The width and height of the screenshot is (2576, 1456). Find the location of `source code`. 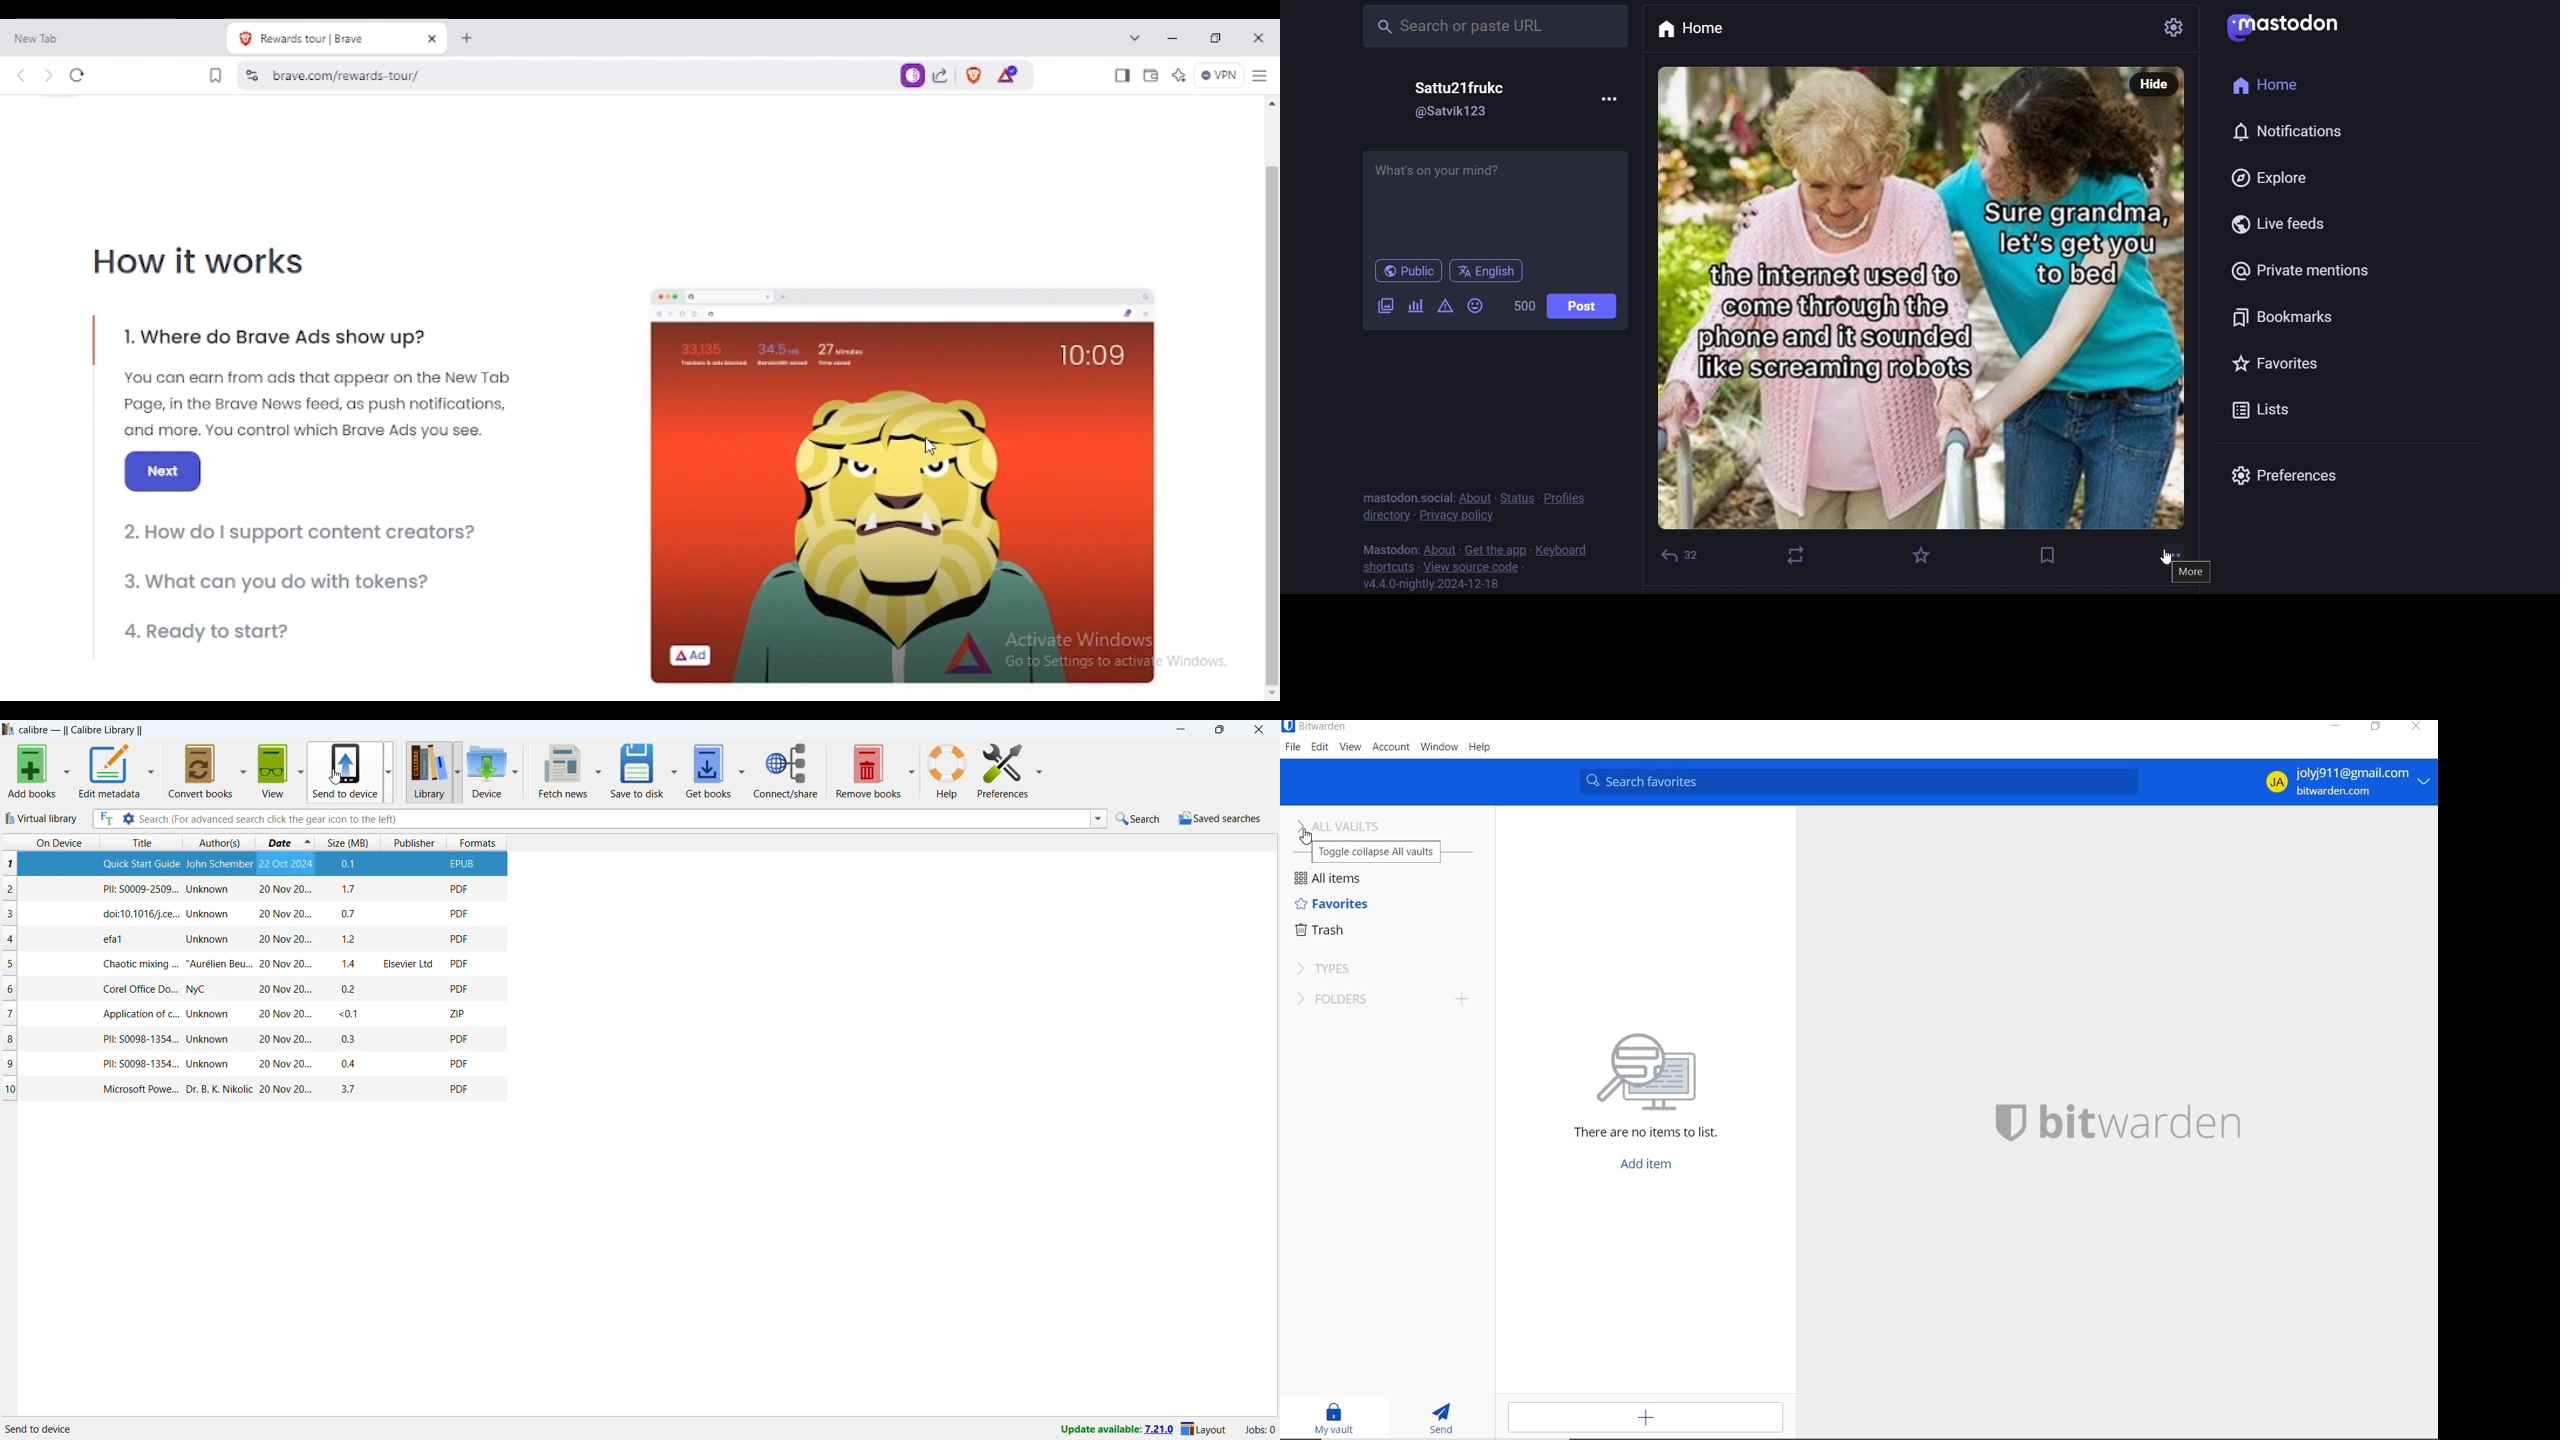

source code is located at coordinates (1473, 568).